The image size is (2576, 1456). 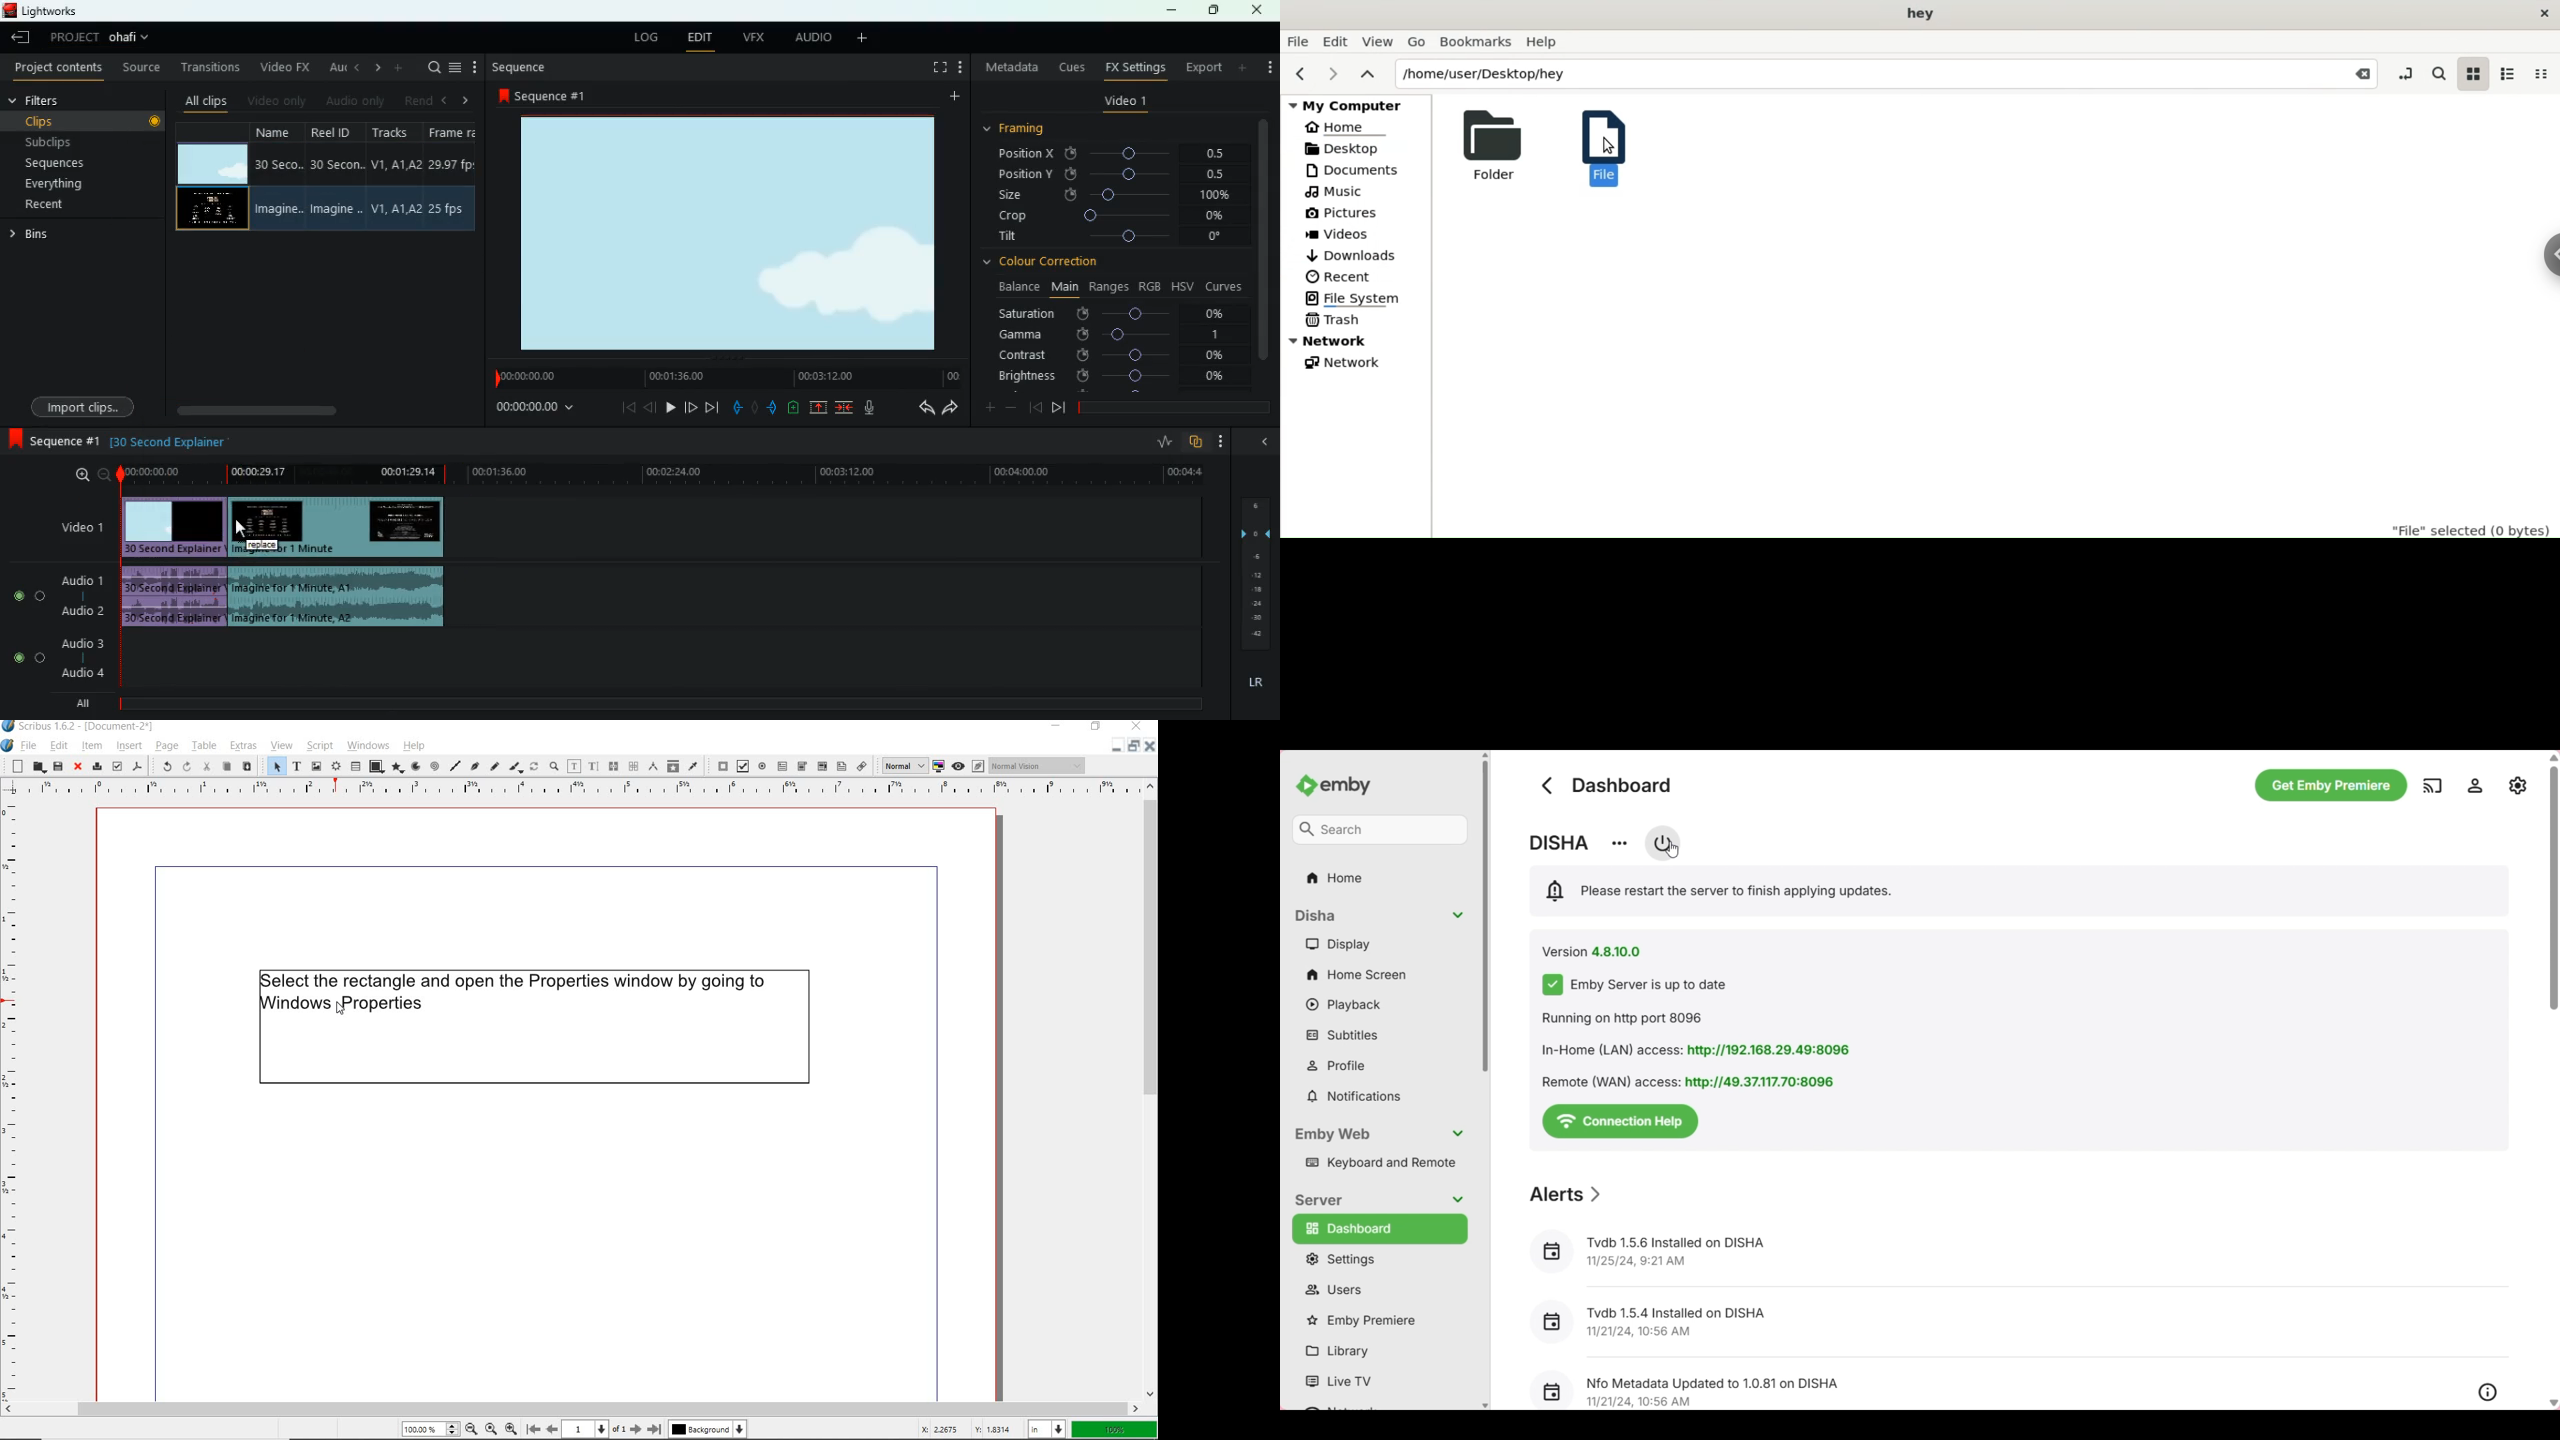 What do you see at coordinates (211, 164) in the screenshot?
I see `video` at bounding box center [211, 164].